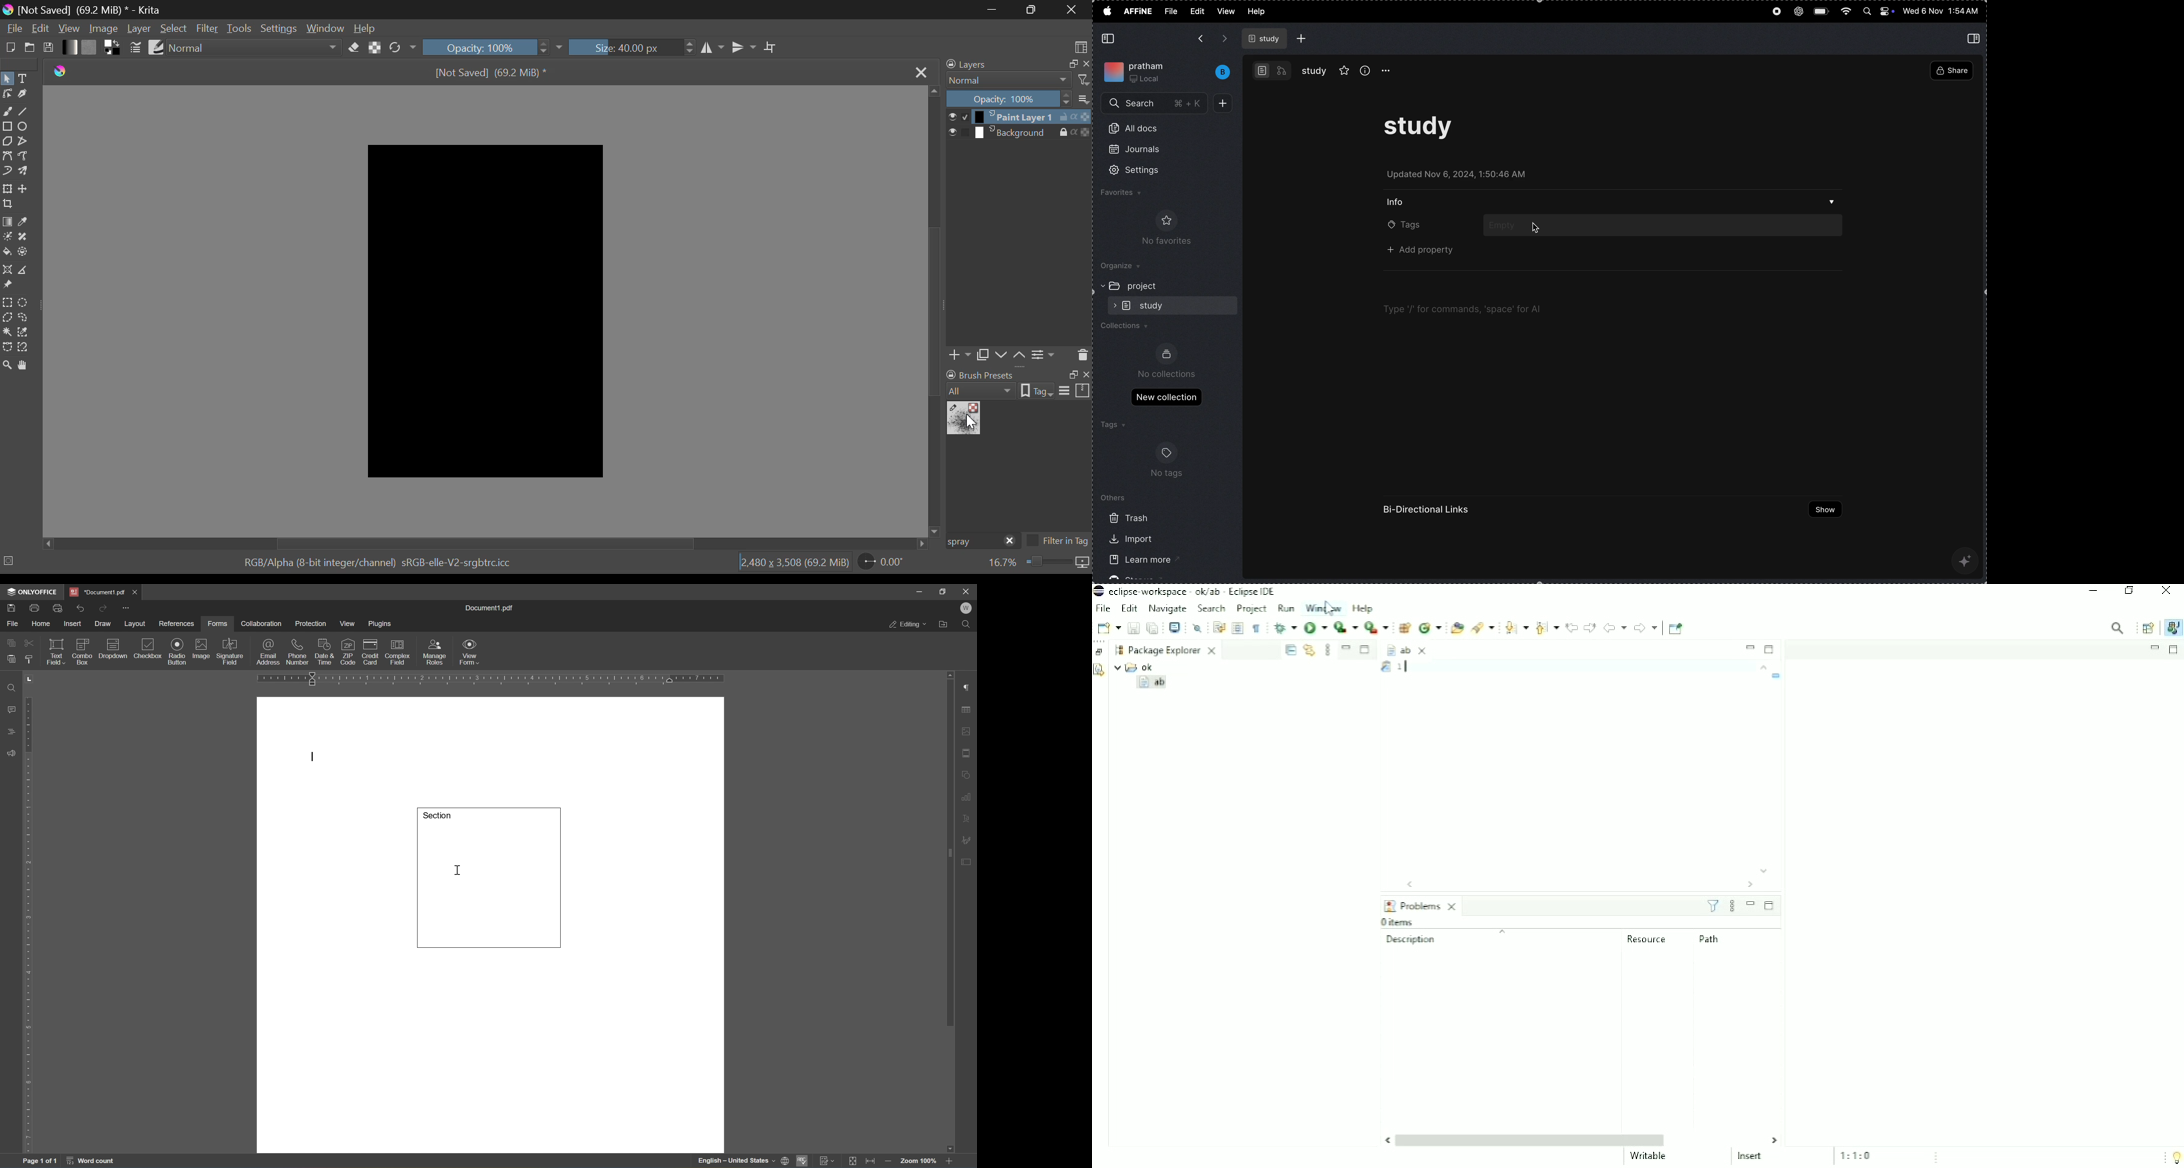 This screenshot has width=2184, height=1176. What do you see at coordinates (41, 28) in the screenshot?
I see `Edit` at bounding box center [41, 28].